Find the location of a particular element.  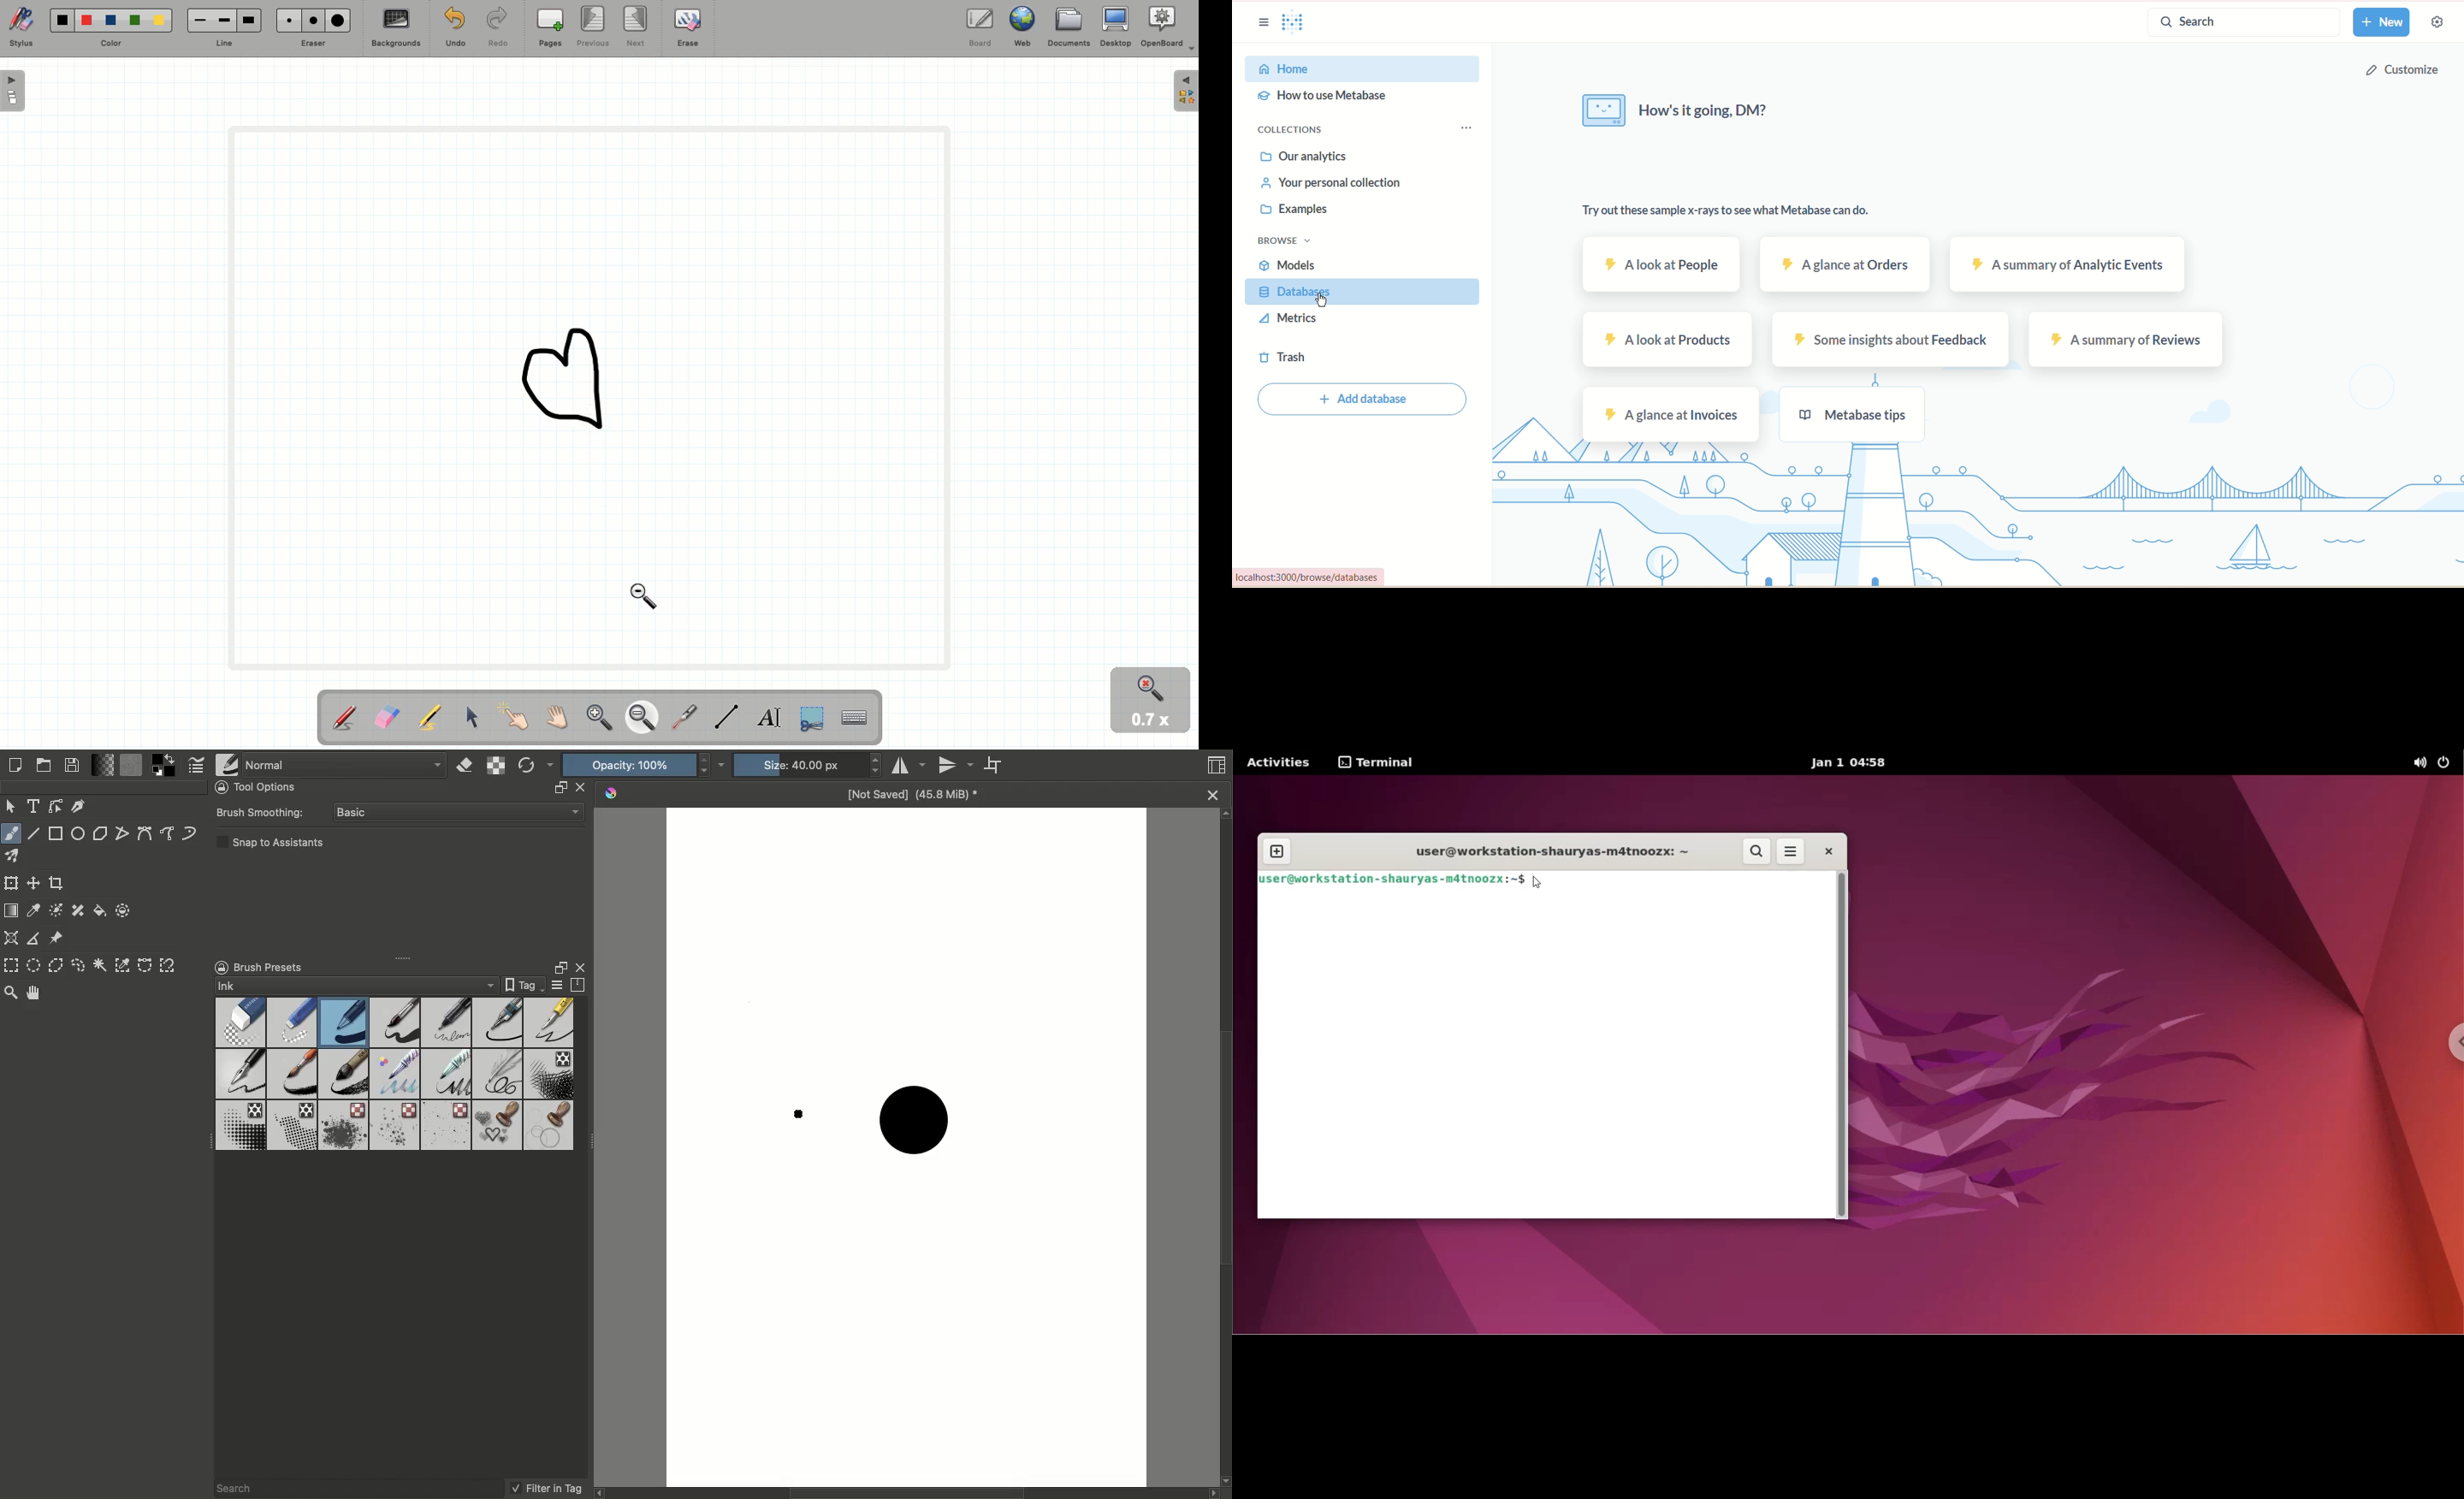

Pages (add) is located at coordinates (548, 27).